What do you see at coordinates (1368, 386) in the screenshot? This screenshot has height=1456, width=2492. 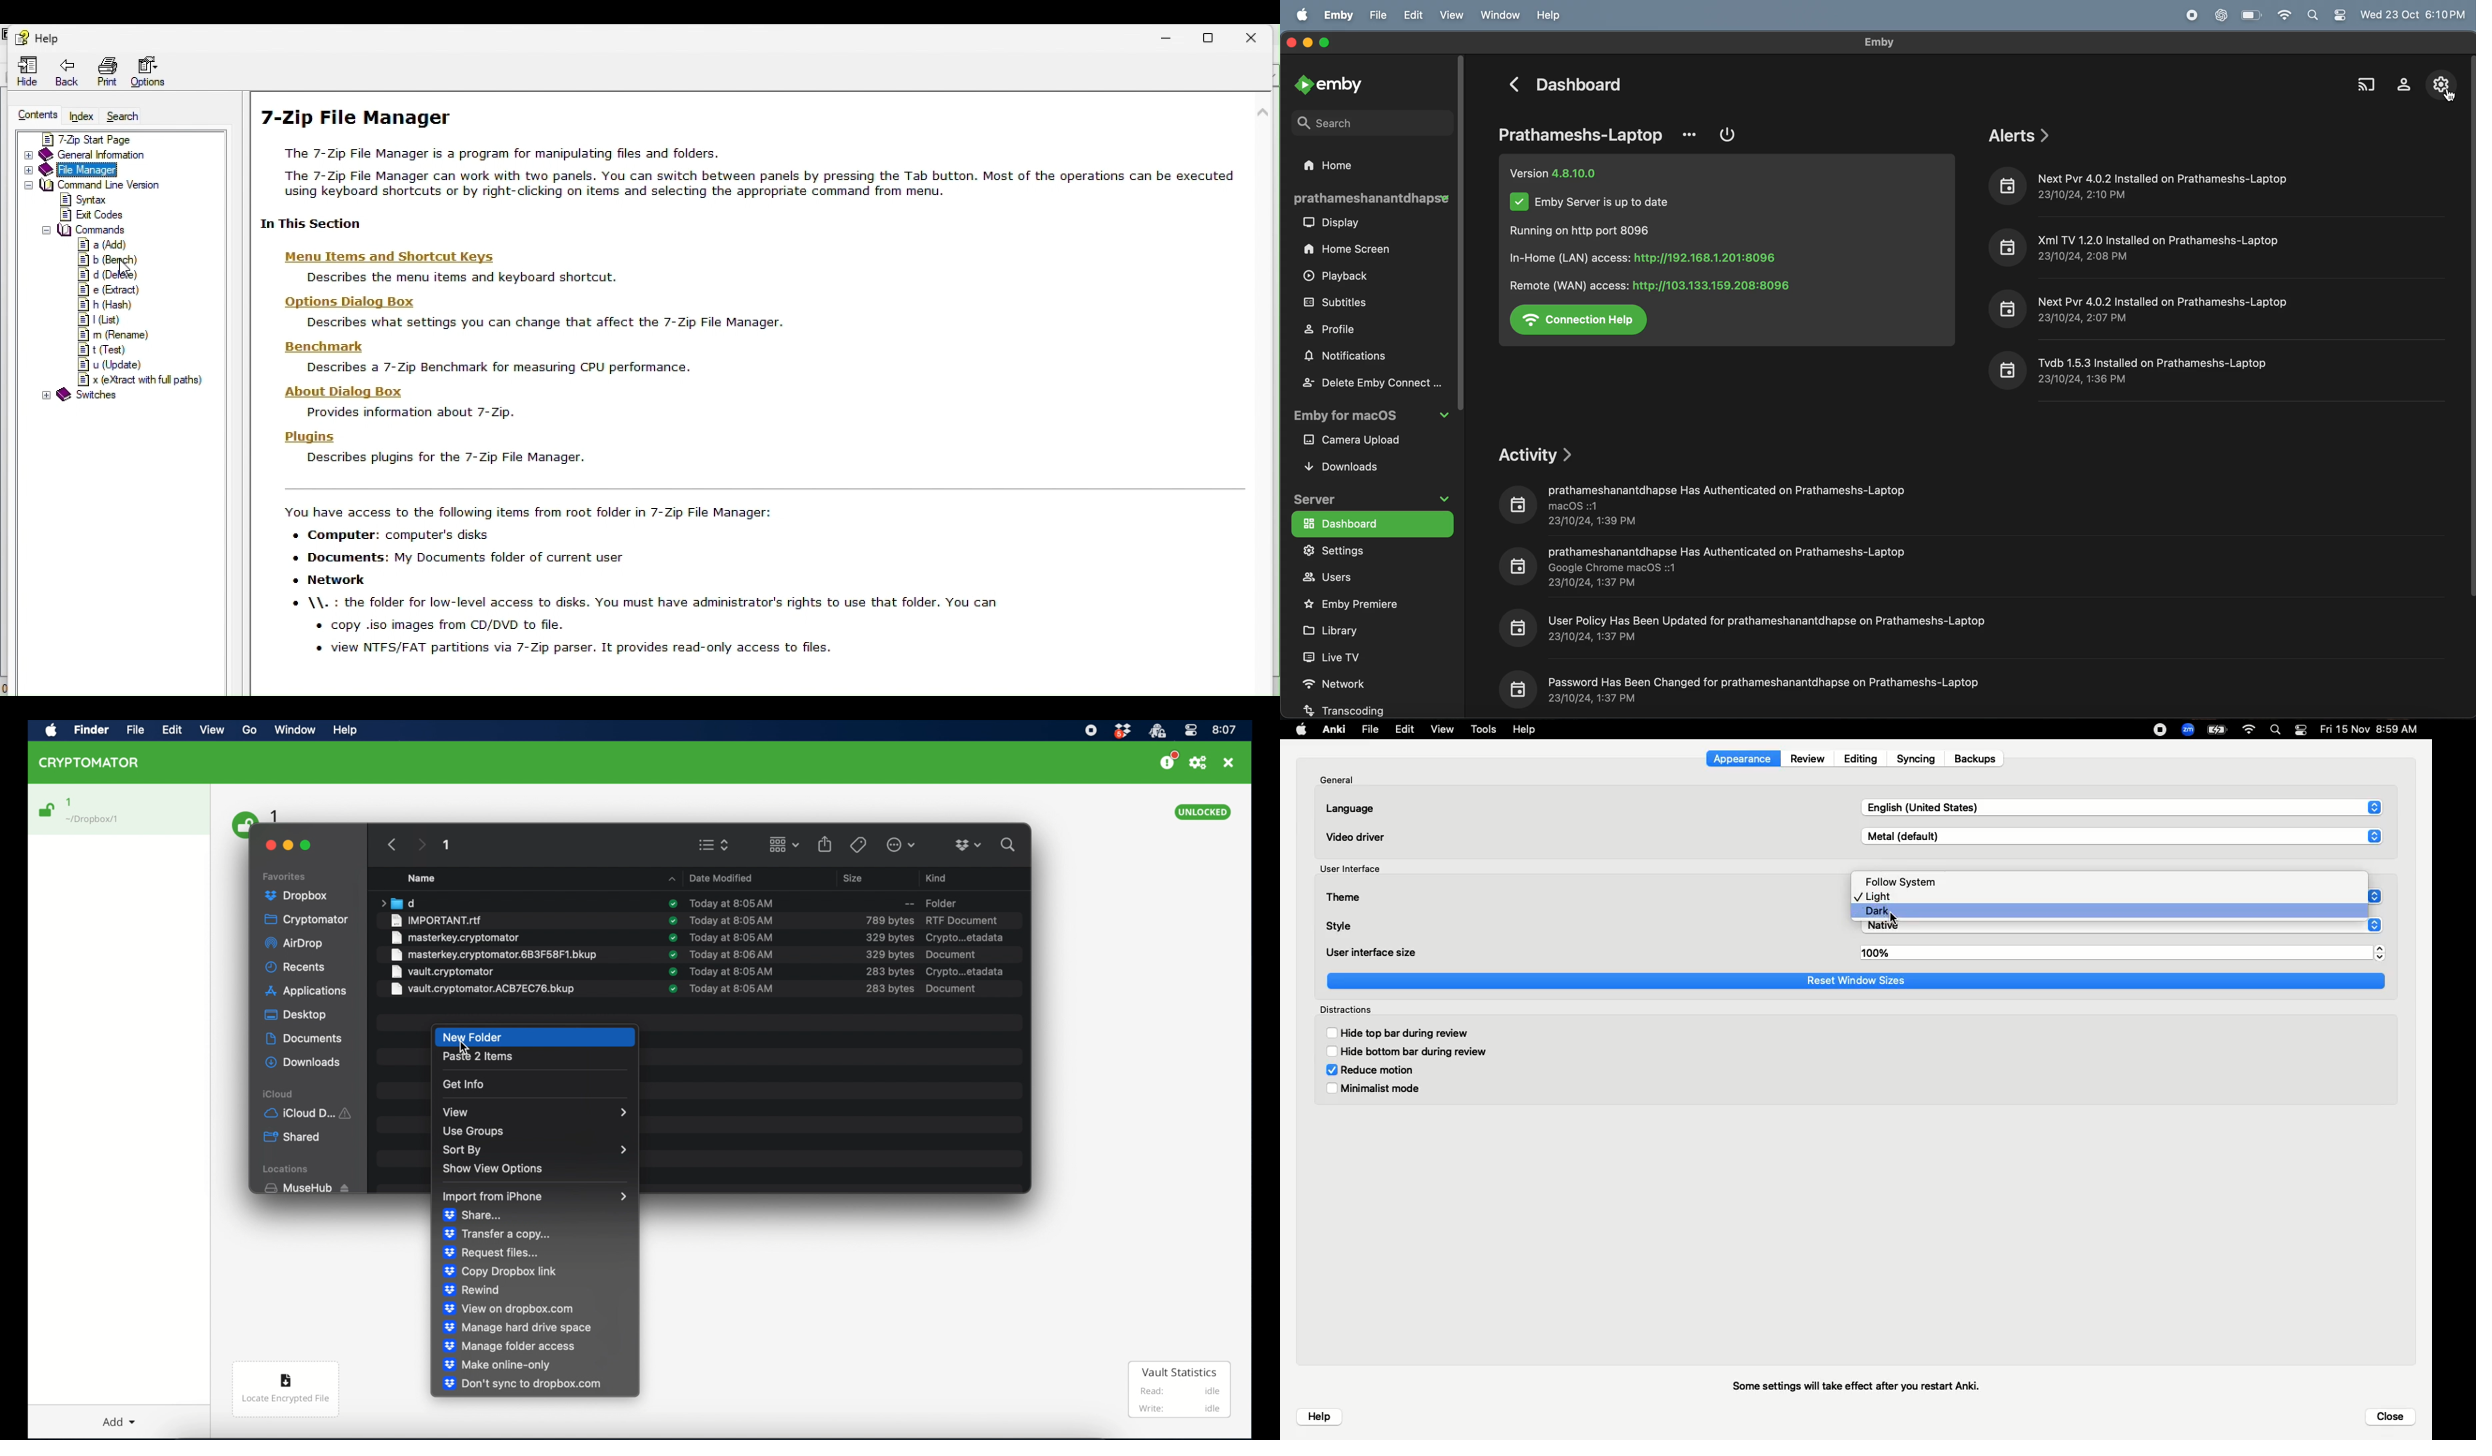 I see `delete my emby connect` at bounding box center [1368, 386].